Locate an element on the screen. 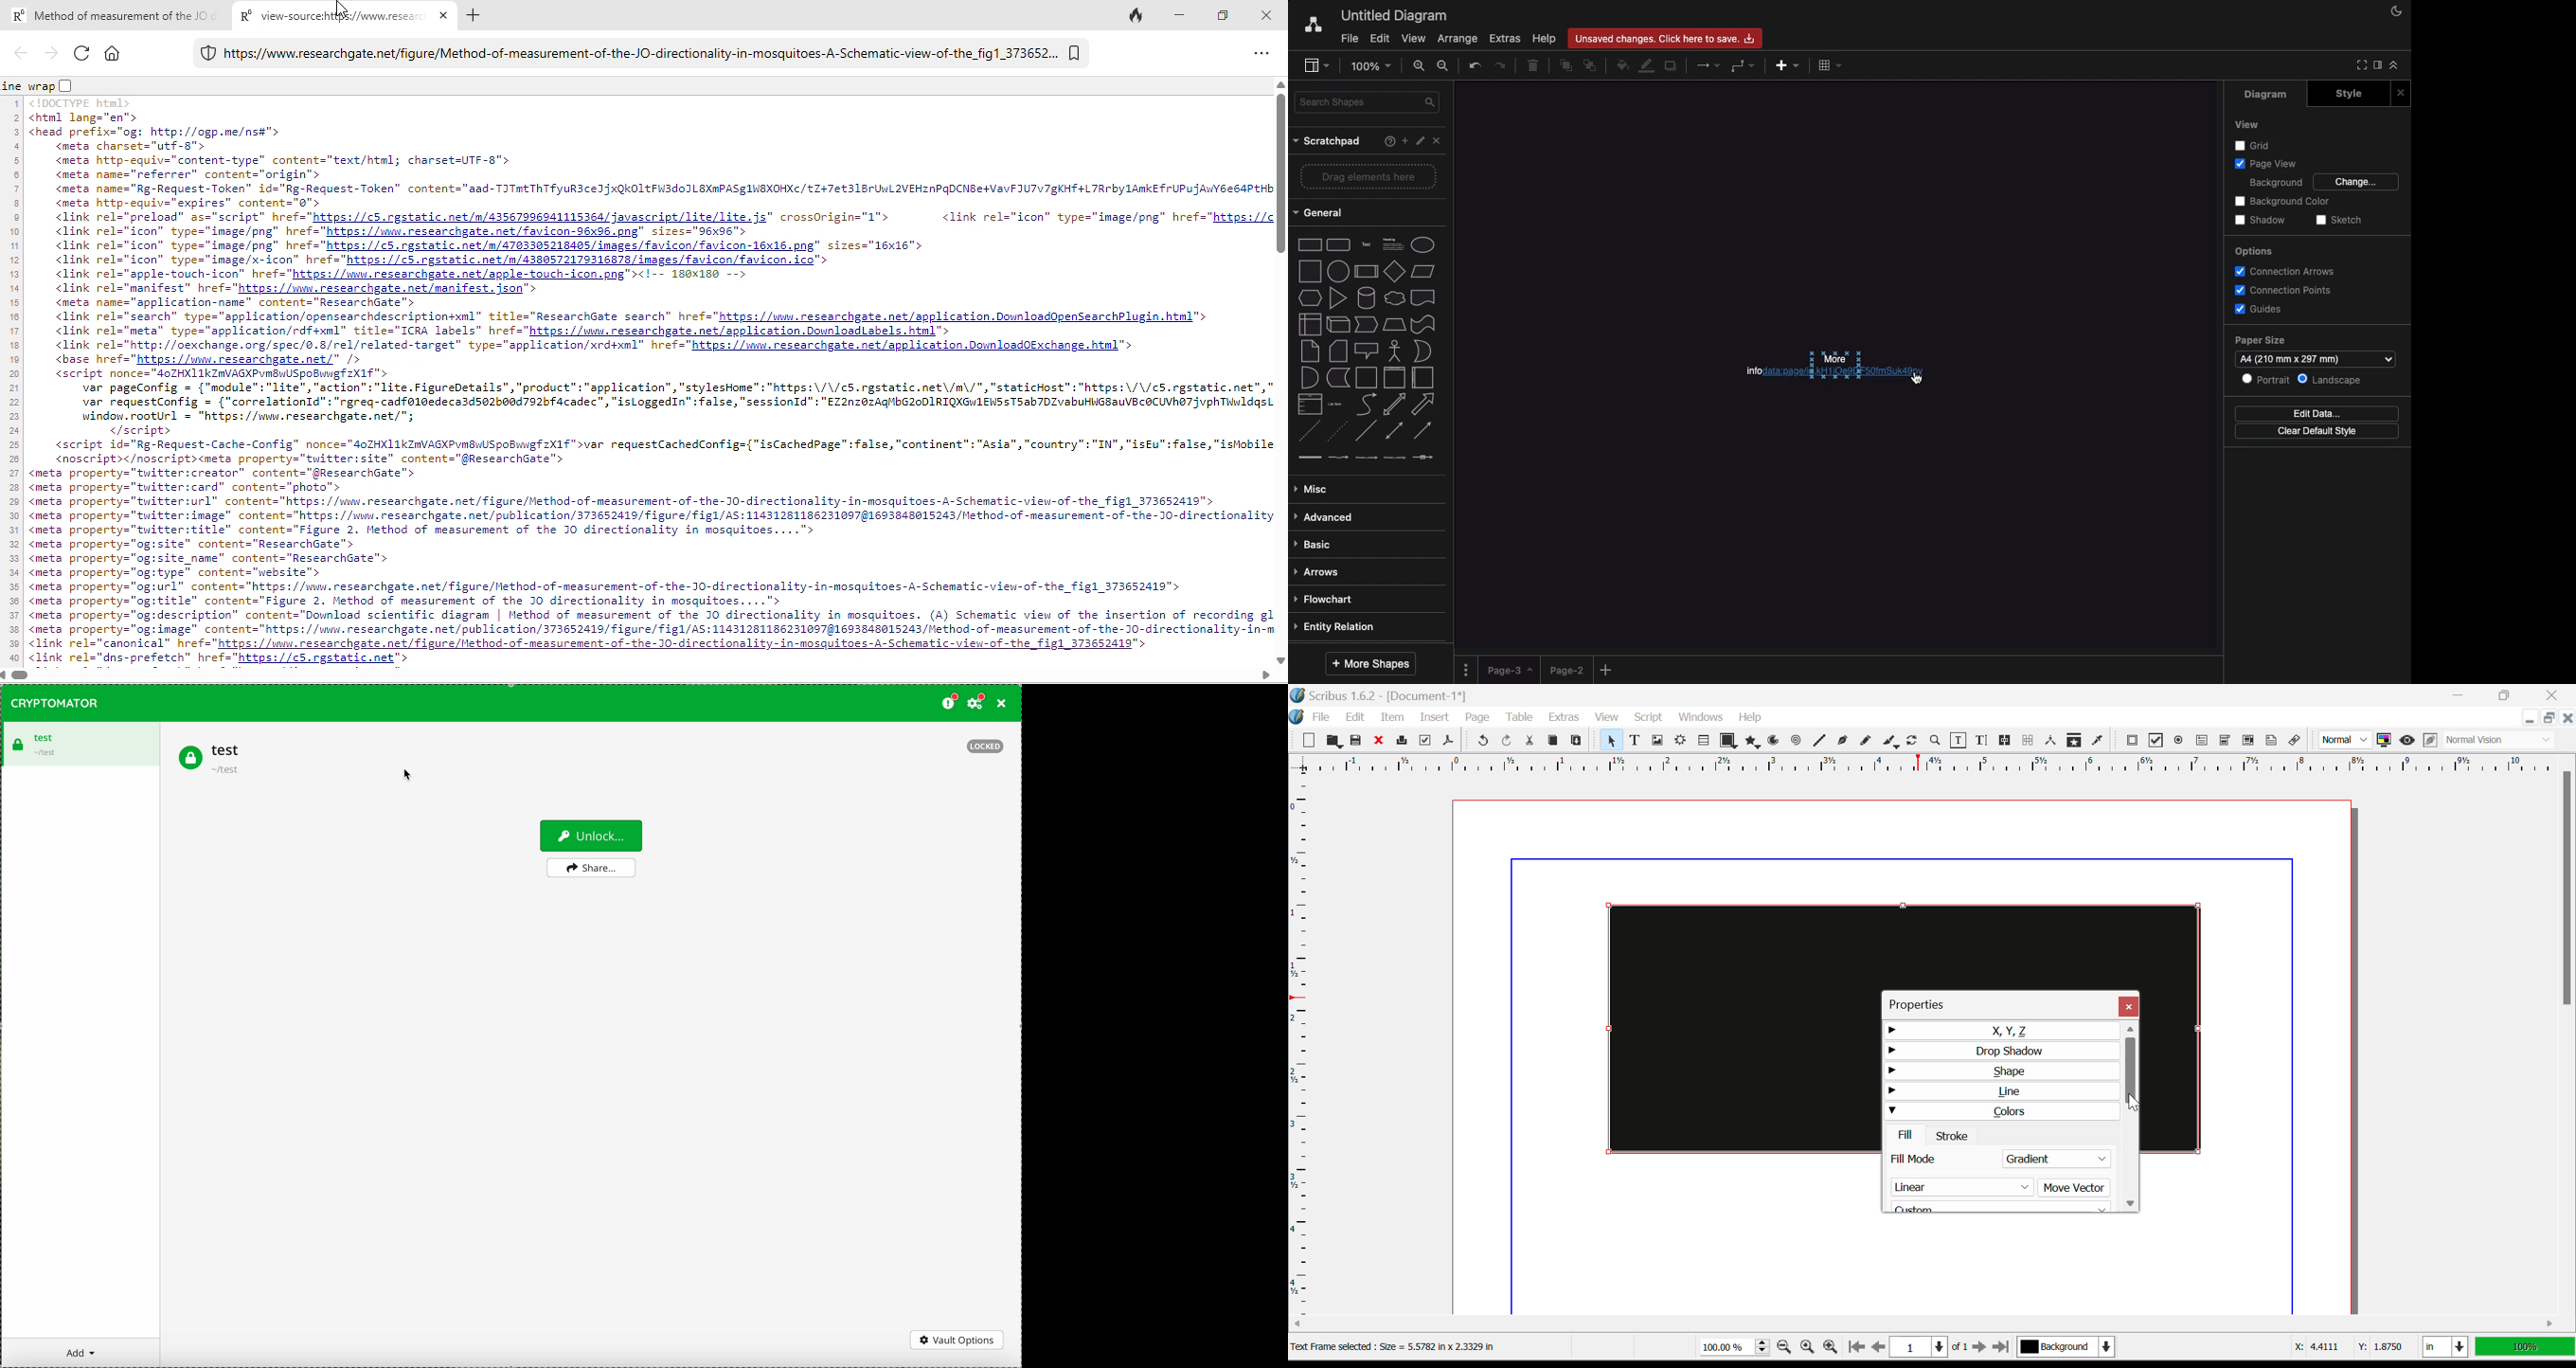 The height and width of the screenshot is (1372, 2576). process is located at coordinates (1366, 272).